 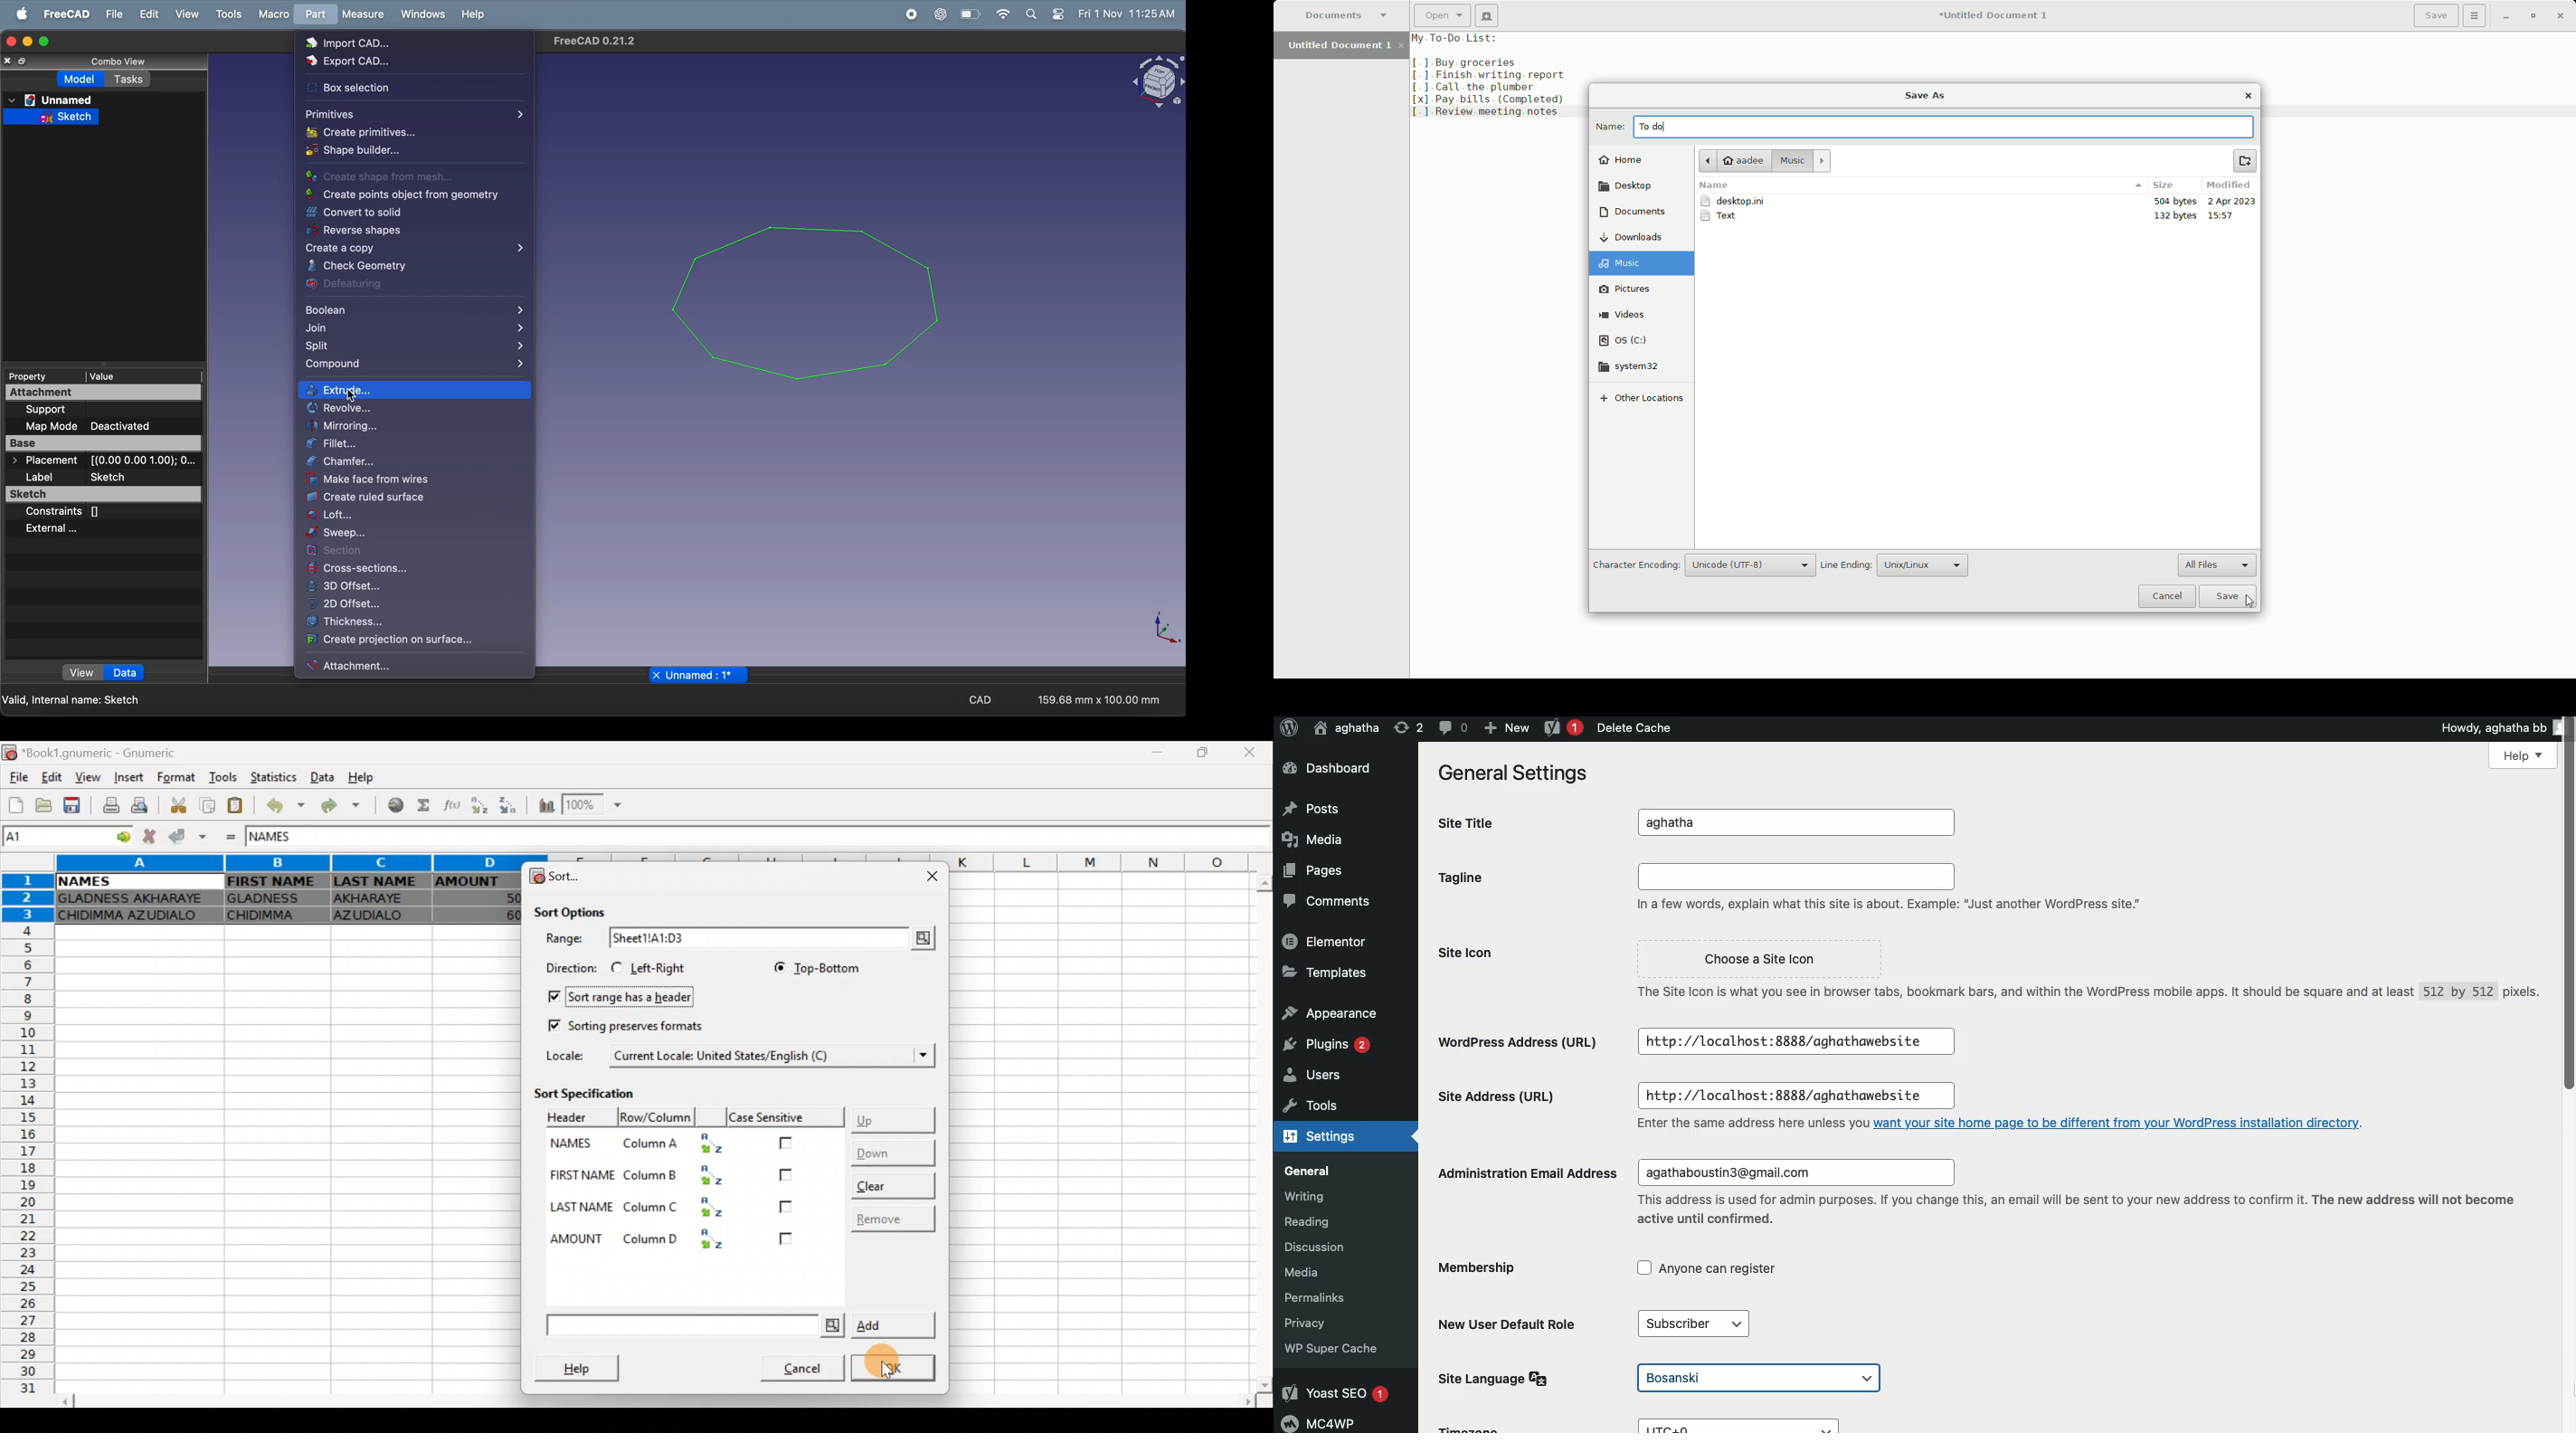 I want to click on CHIDIMMA AZUDIALO, so click(x=134, y=917).